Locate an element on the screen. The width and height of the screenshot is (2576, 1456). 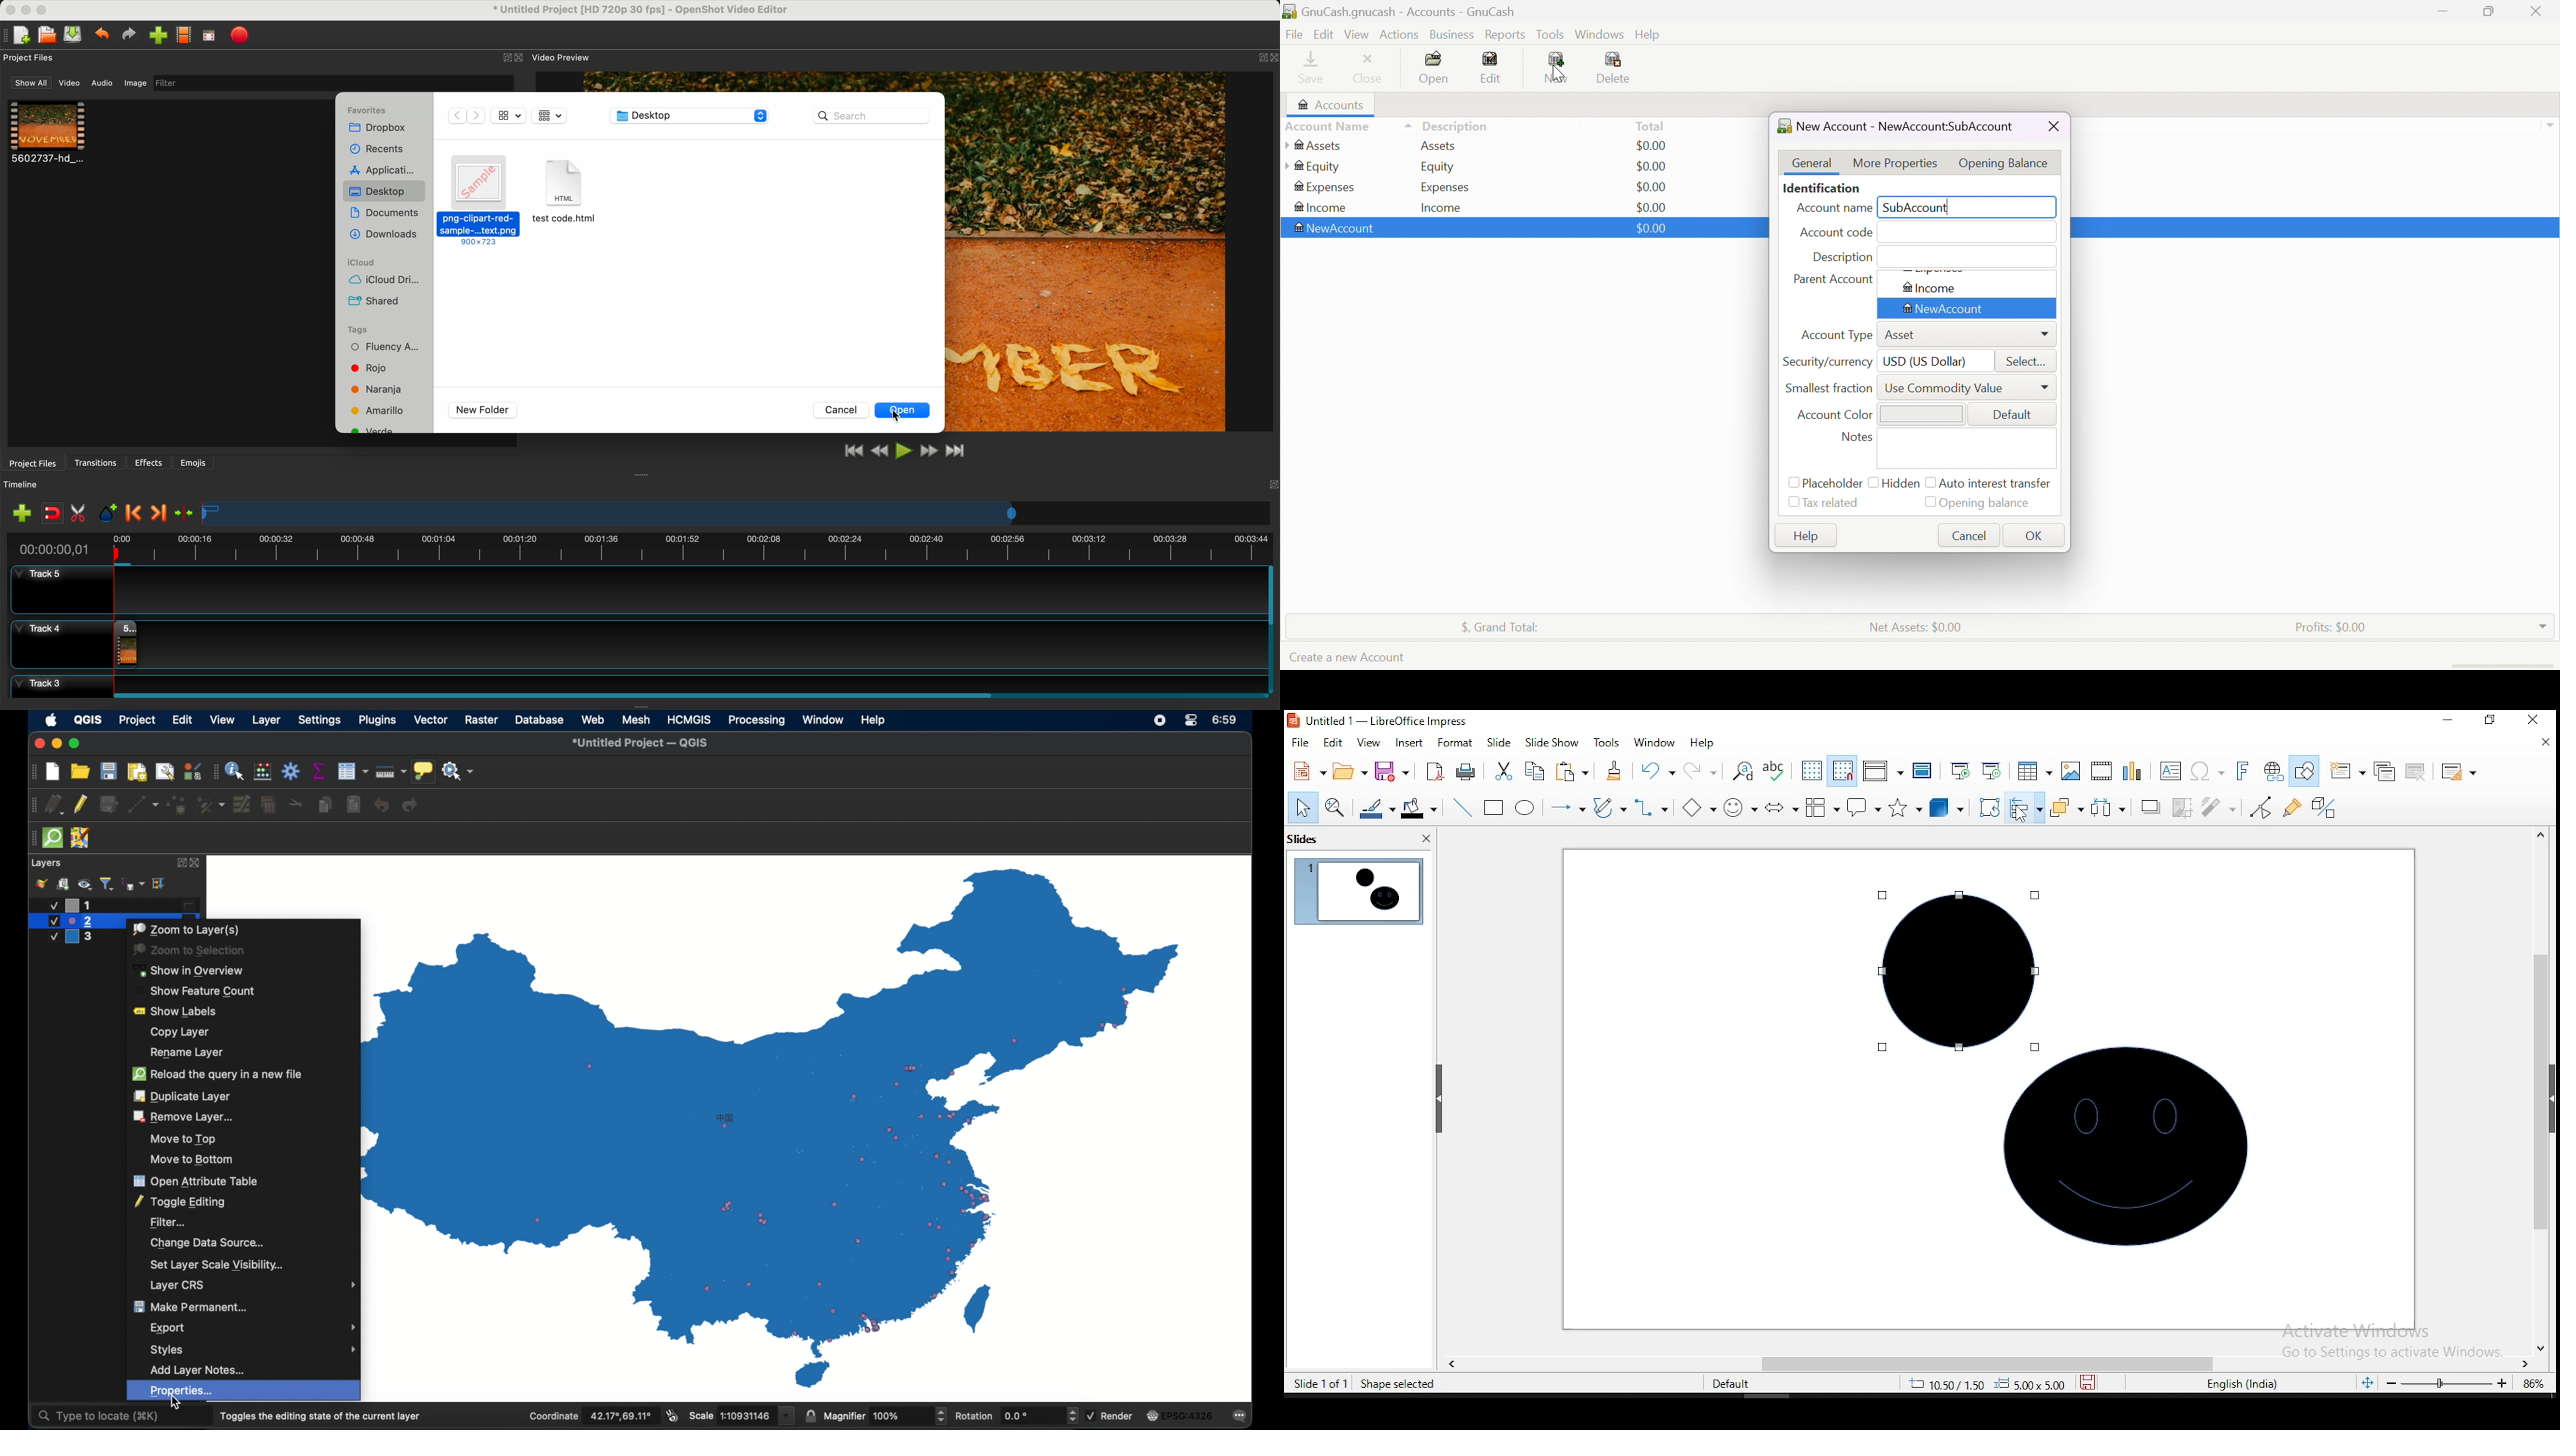
Account code is located at coordinates (1835, 235).